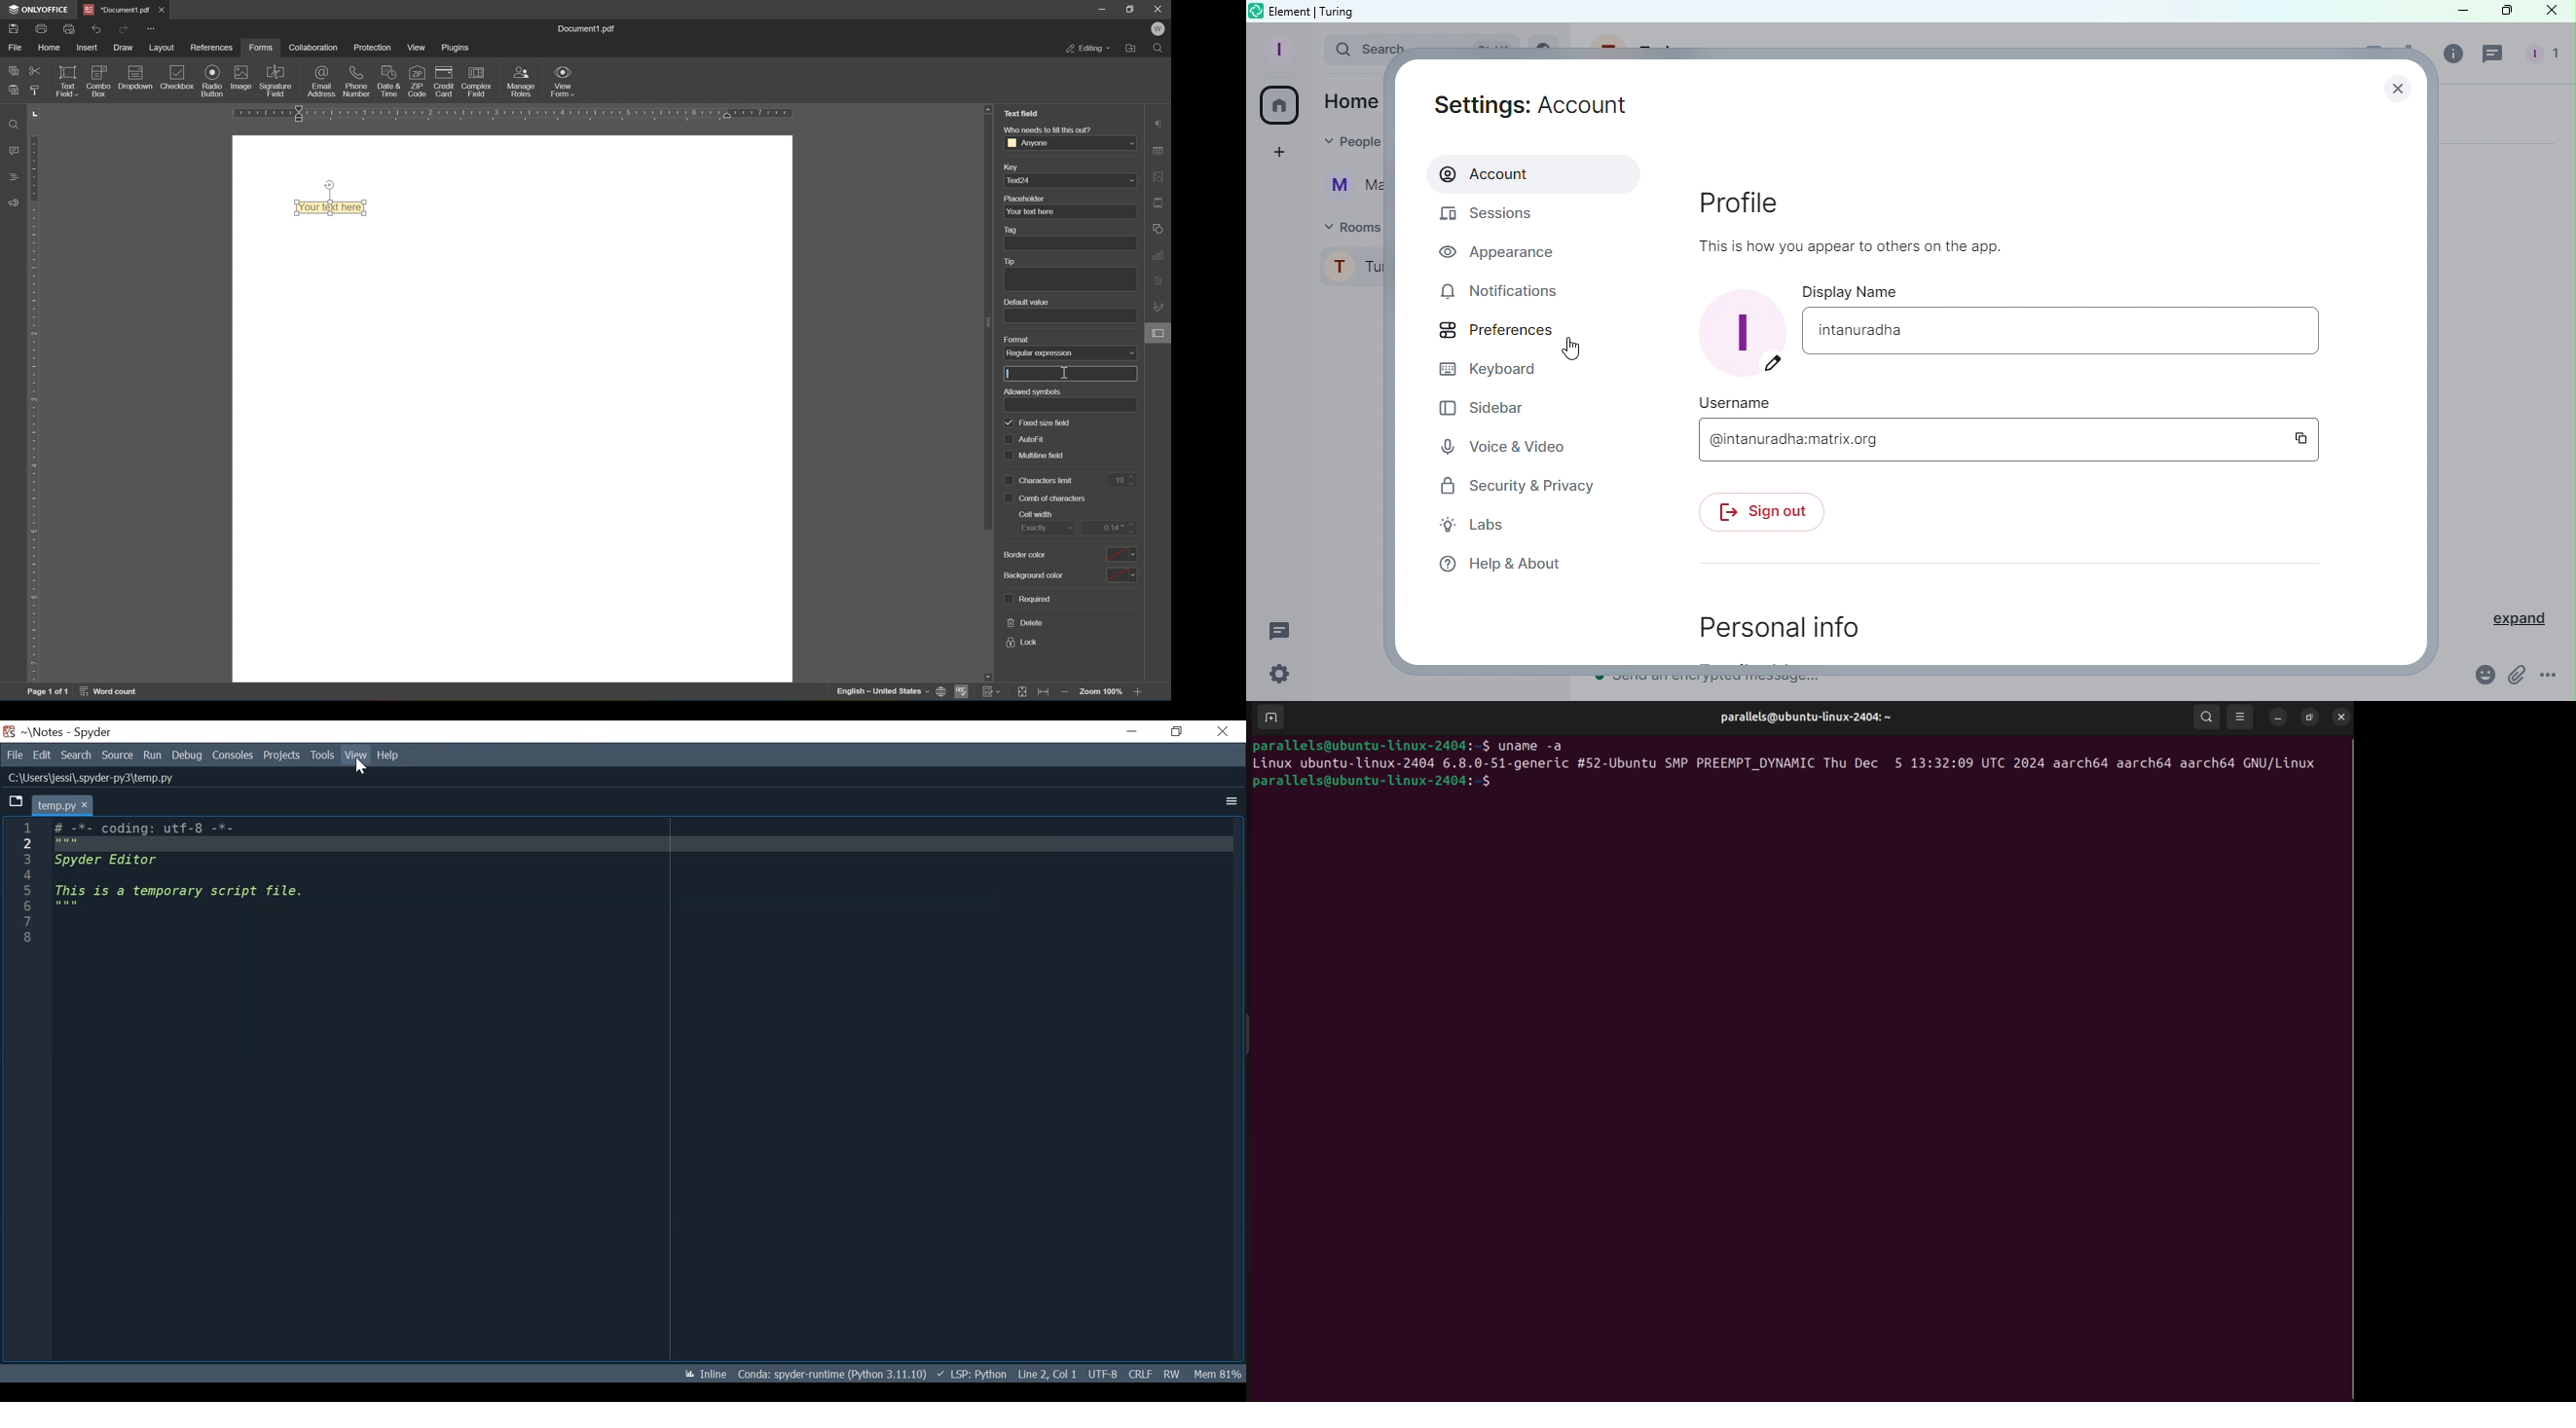 This screenshot has height=1428, width=2576. I want to click on spell checking, so click(962, 694).